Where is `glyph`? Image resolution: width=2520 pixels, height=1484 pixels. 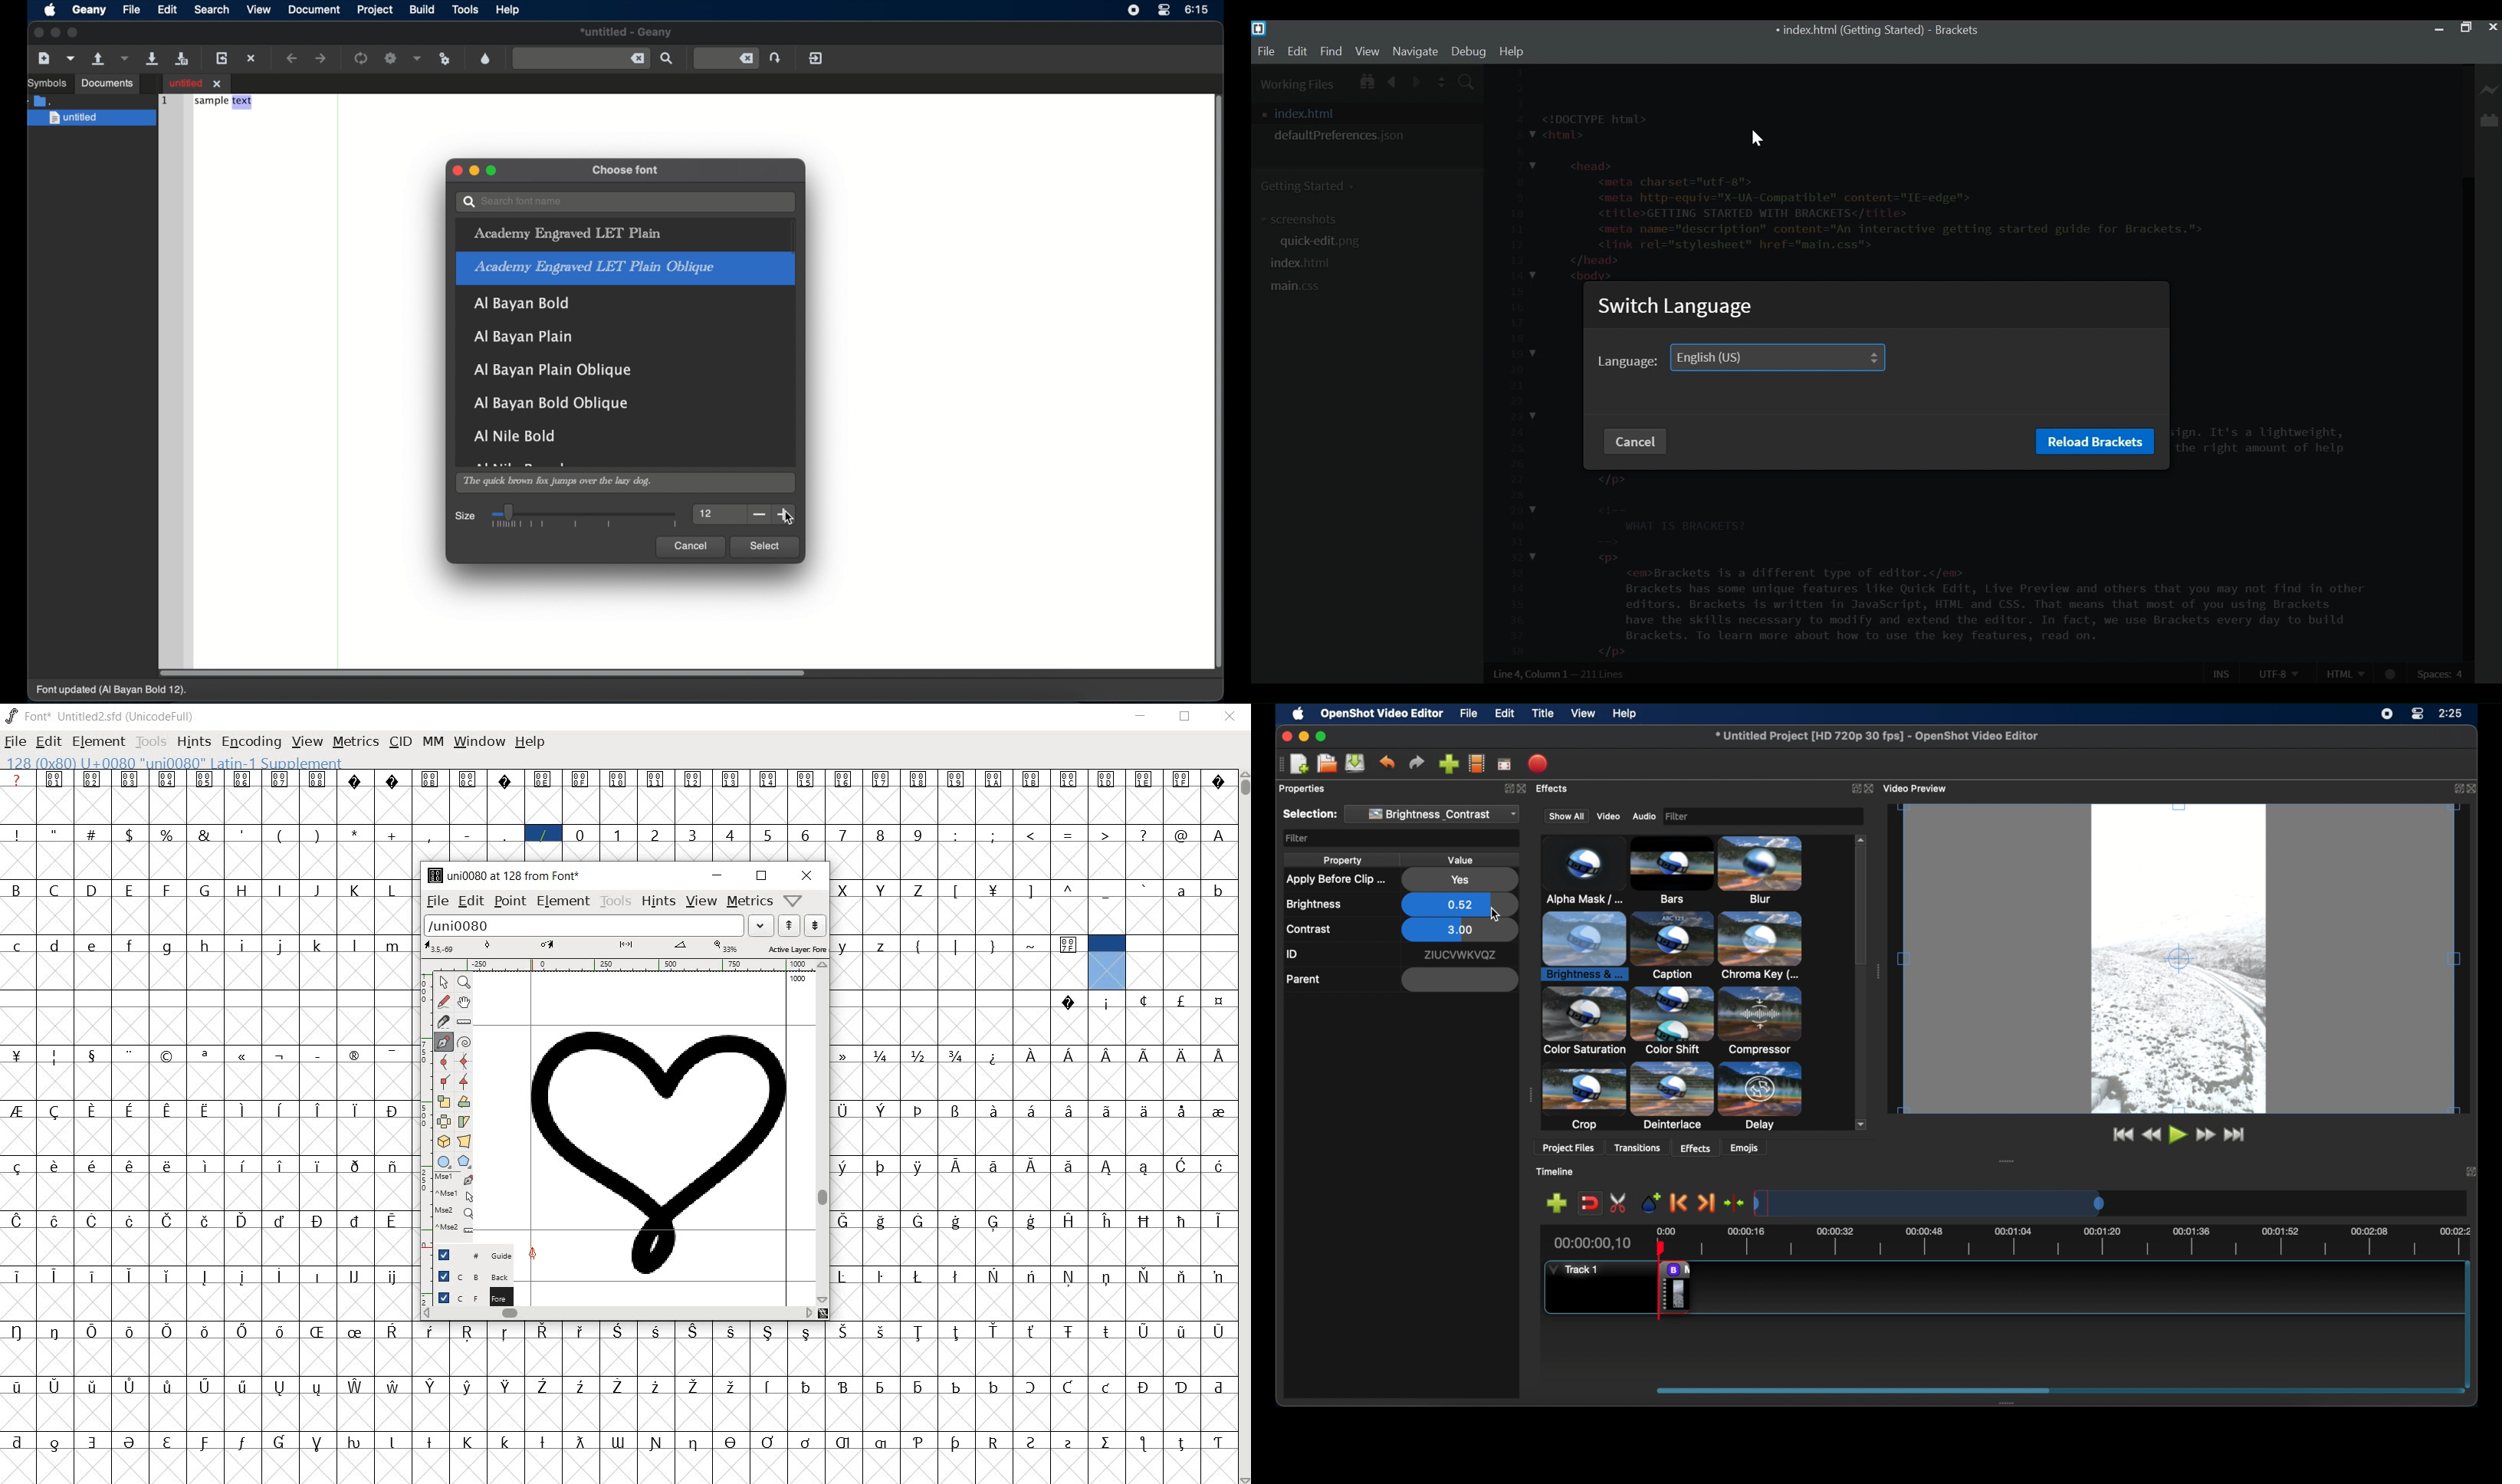
glyph is located at coordinates (17, 835).